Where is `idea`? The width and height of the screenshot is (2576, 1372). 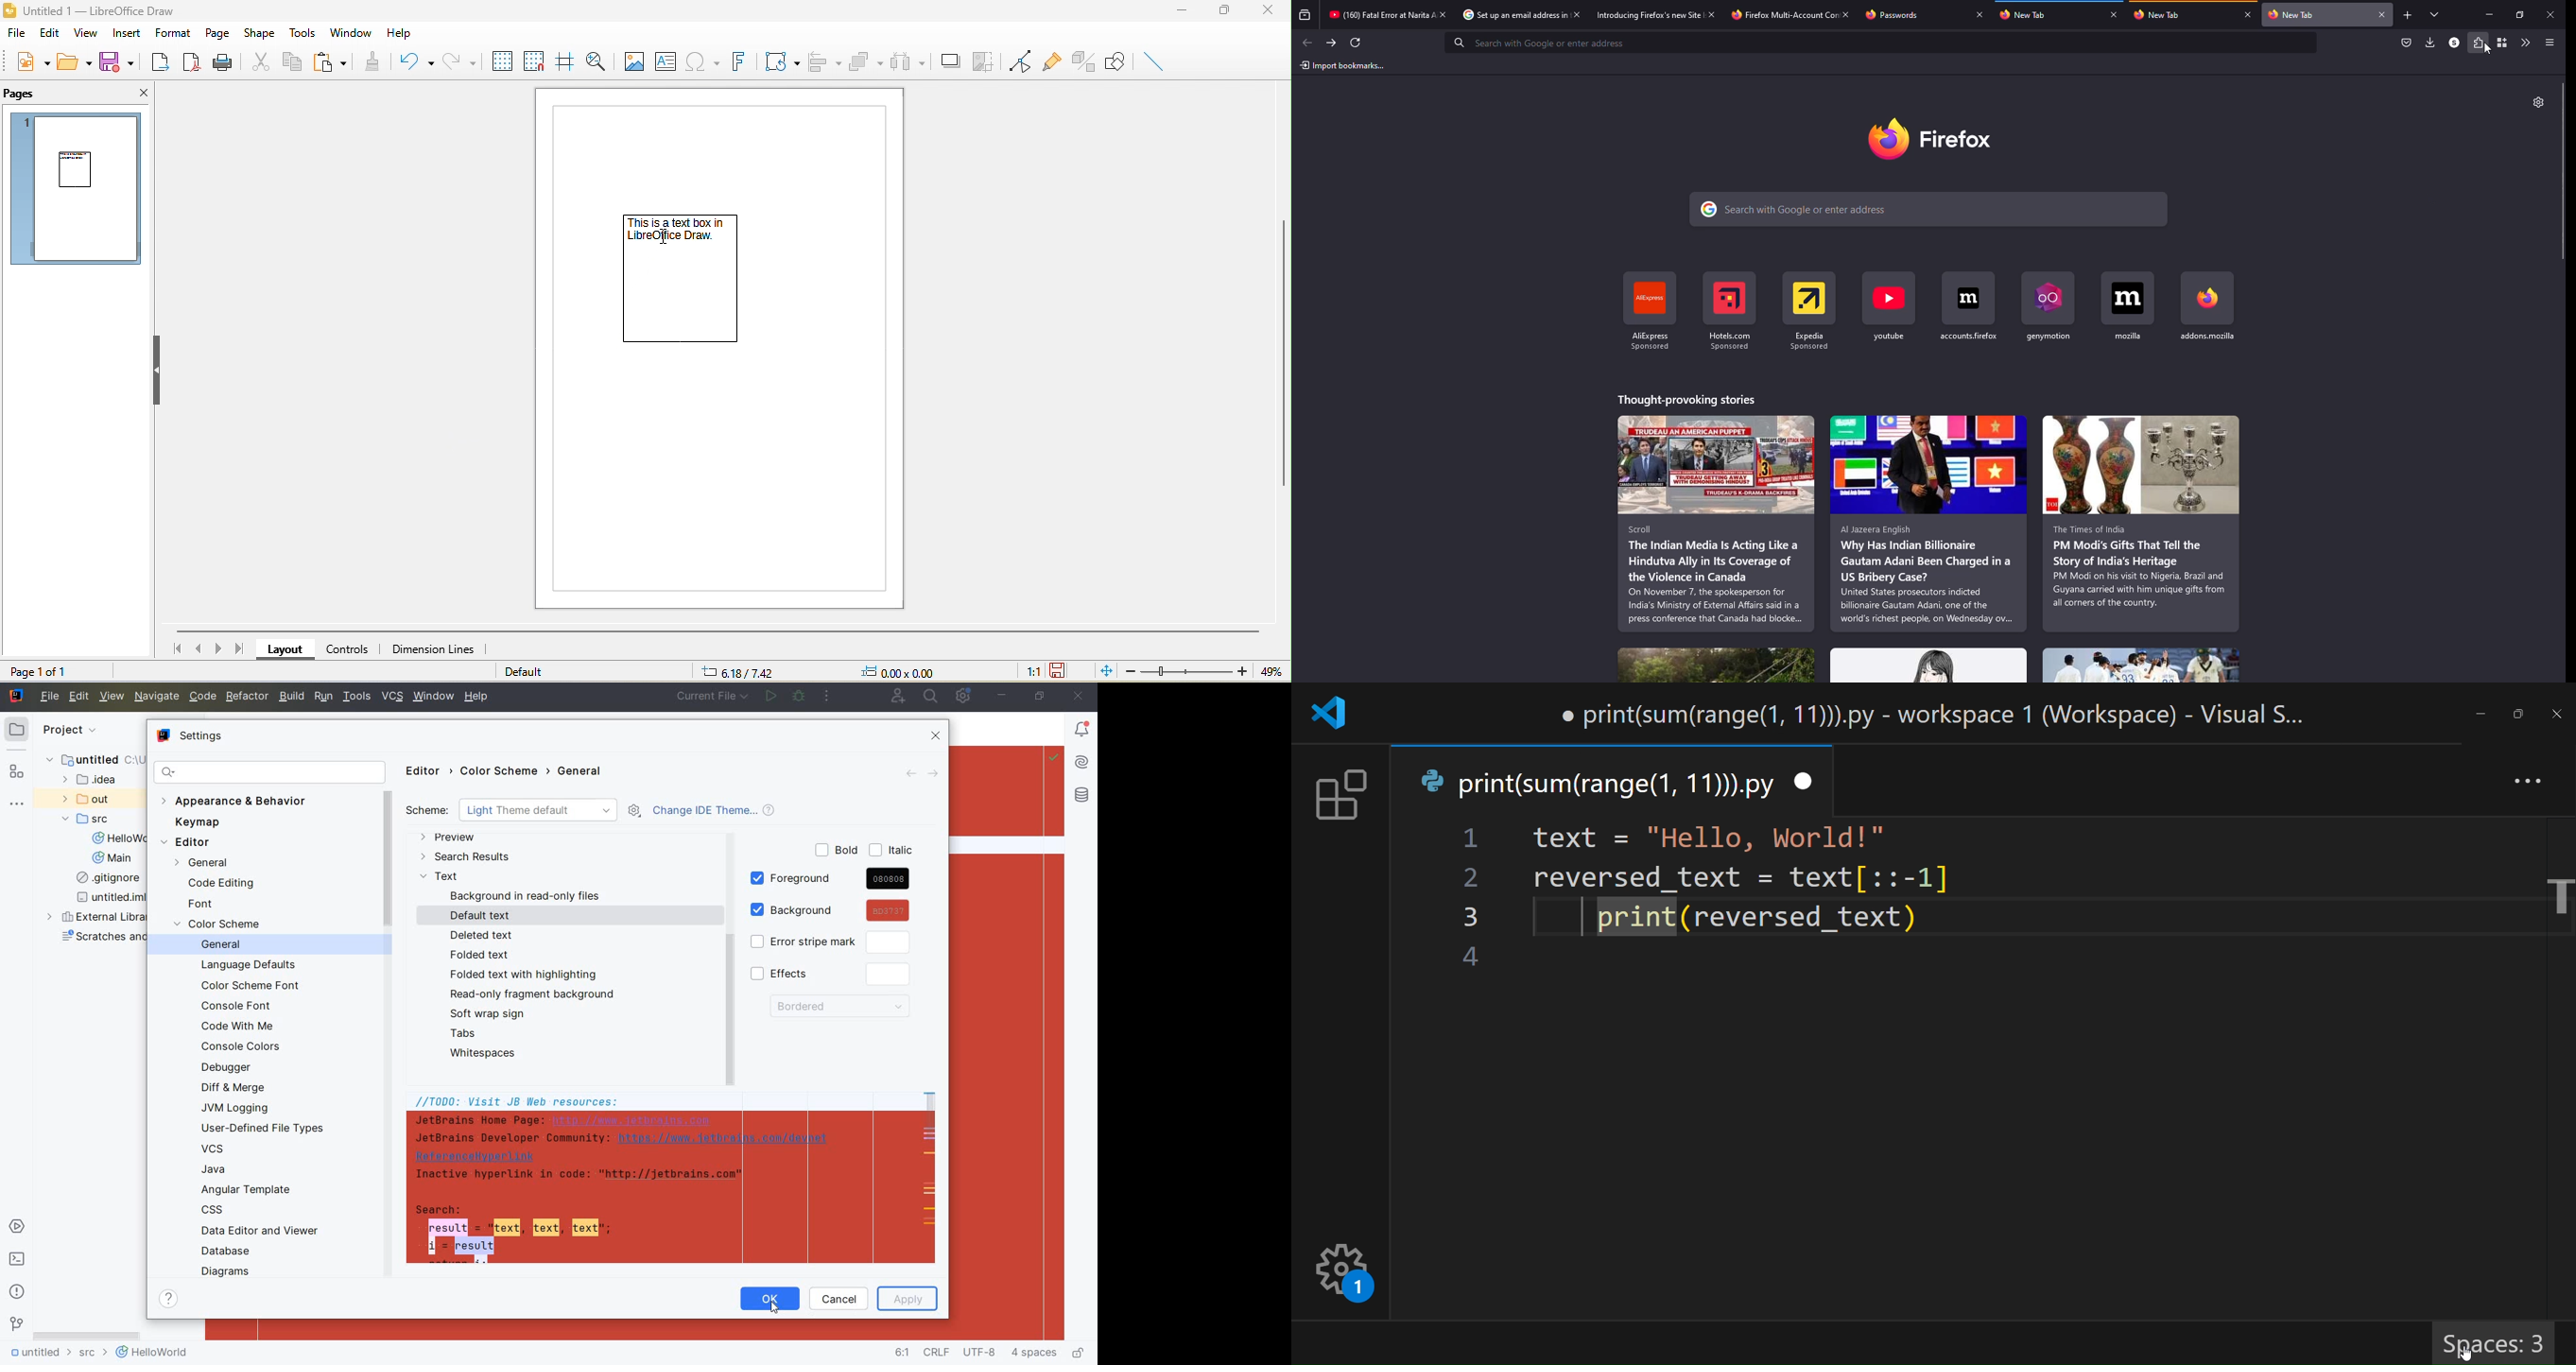
idea is located at coordinates (99, 781).